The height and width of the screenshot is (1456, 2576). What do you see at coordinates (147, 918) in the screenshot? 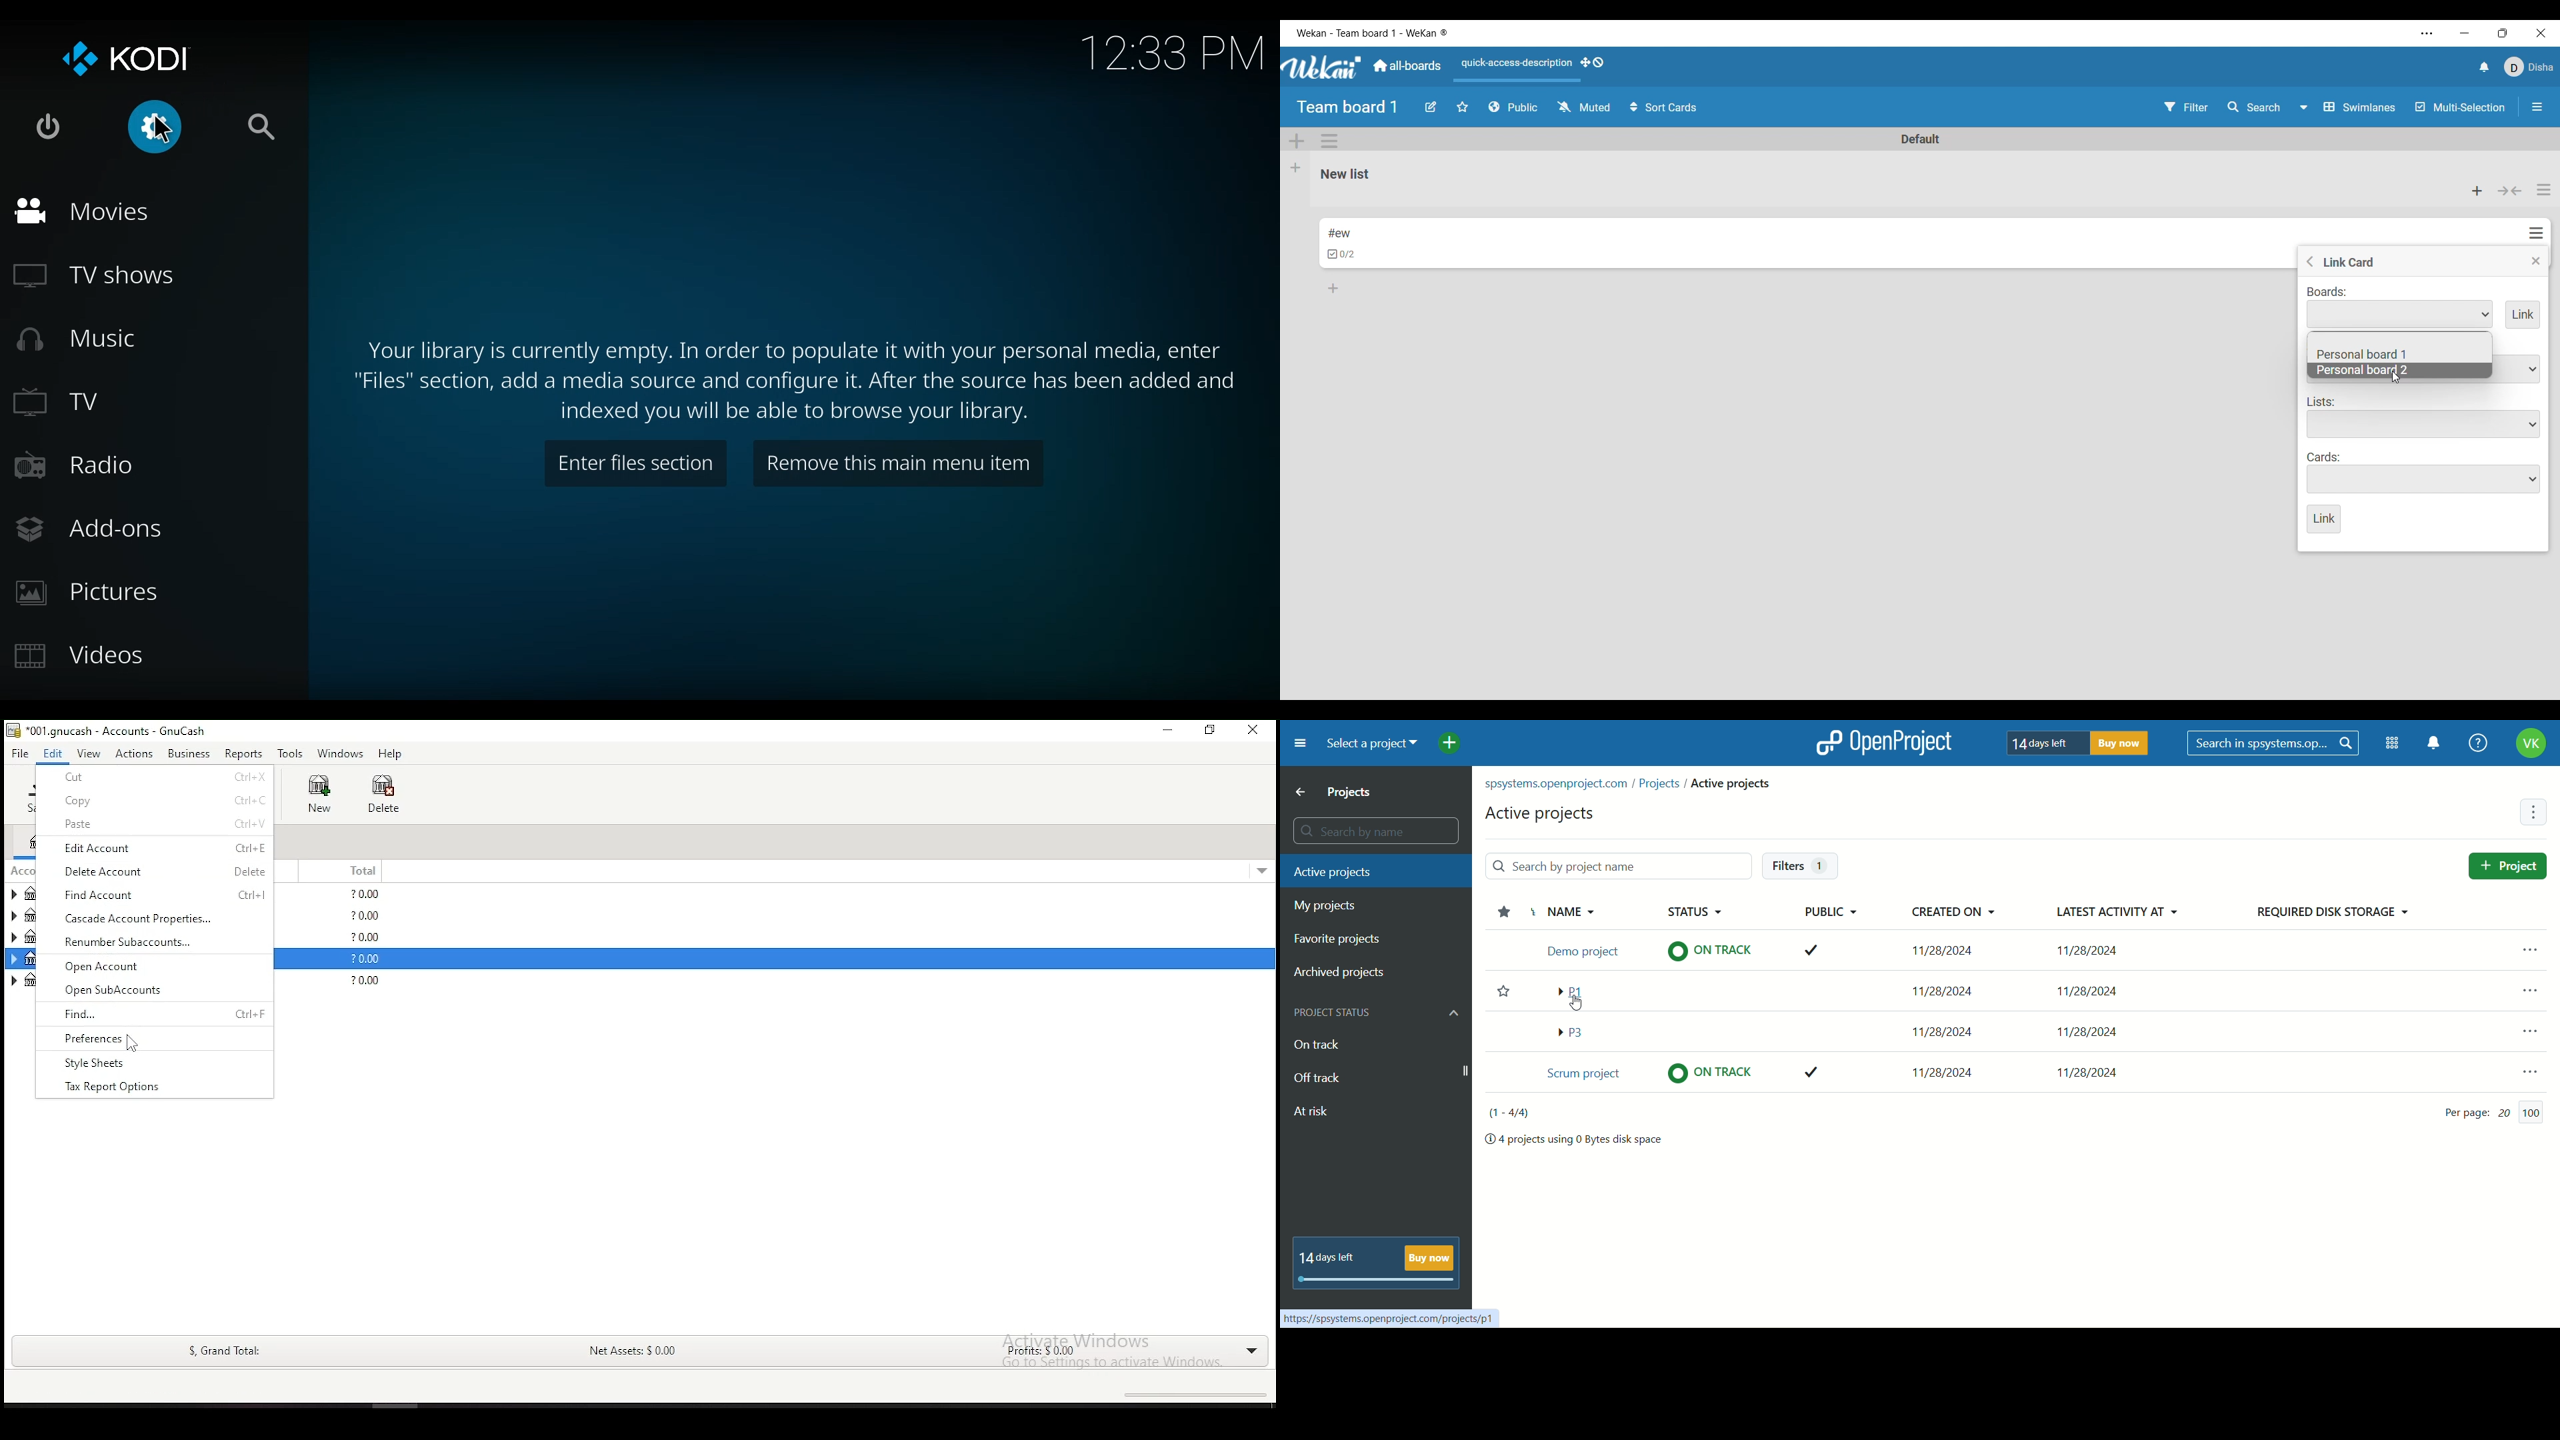
I see `cascade account properties` at bounding box center [147, 918].